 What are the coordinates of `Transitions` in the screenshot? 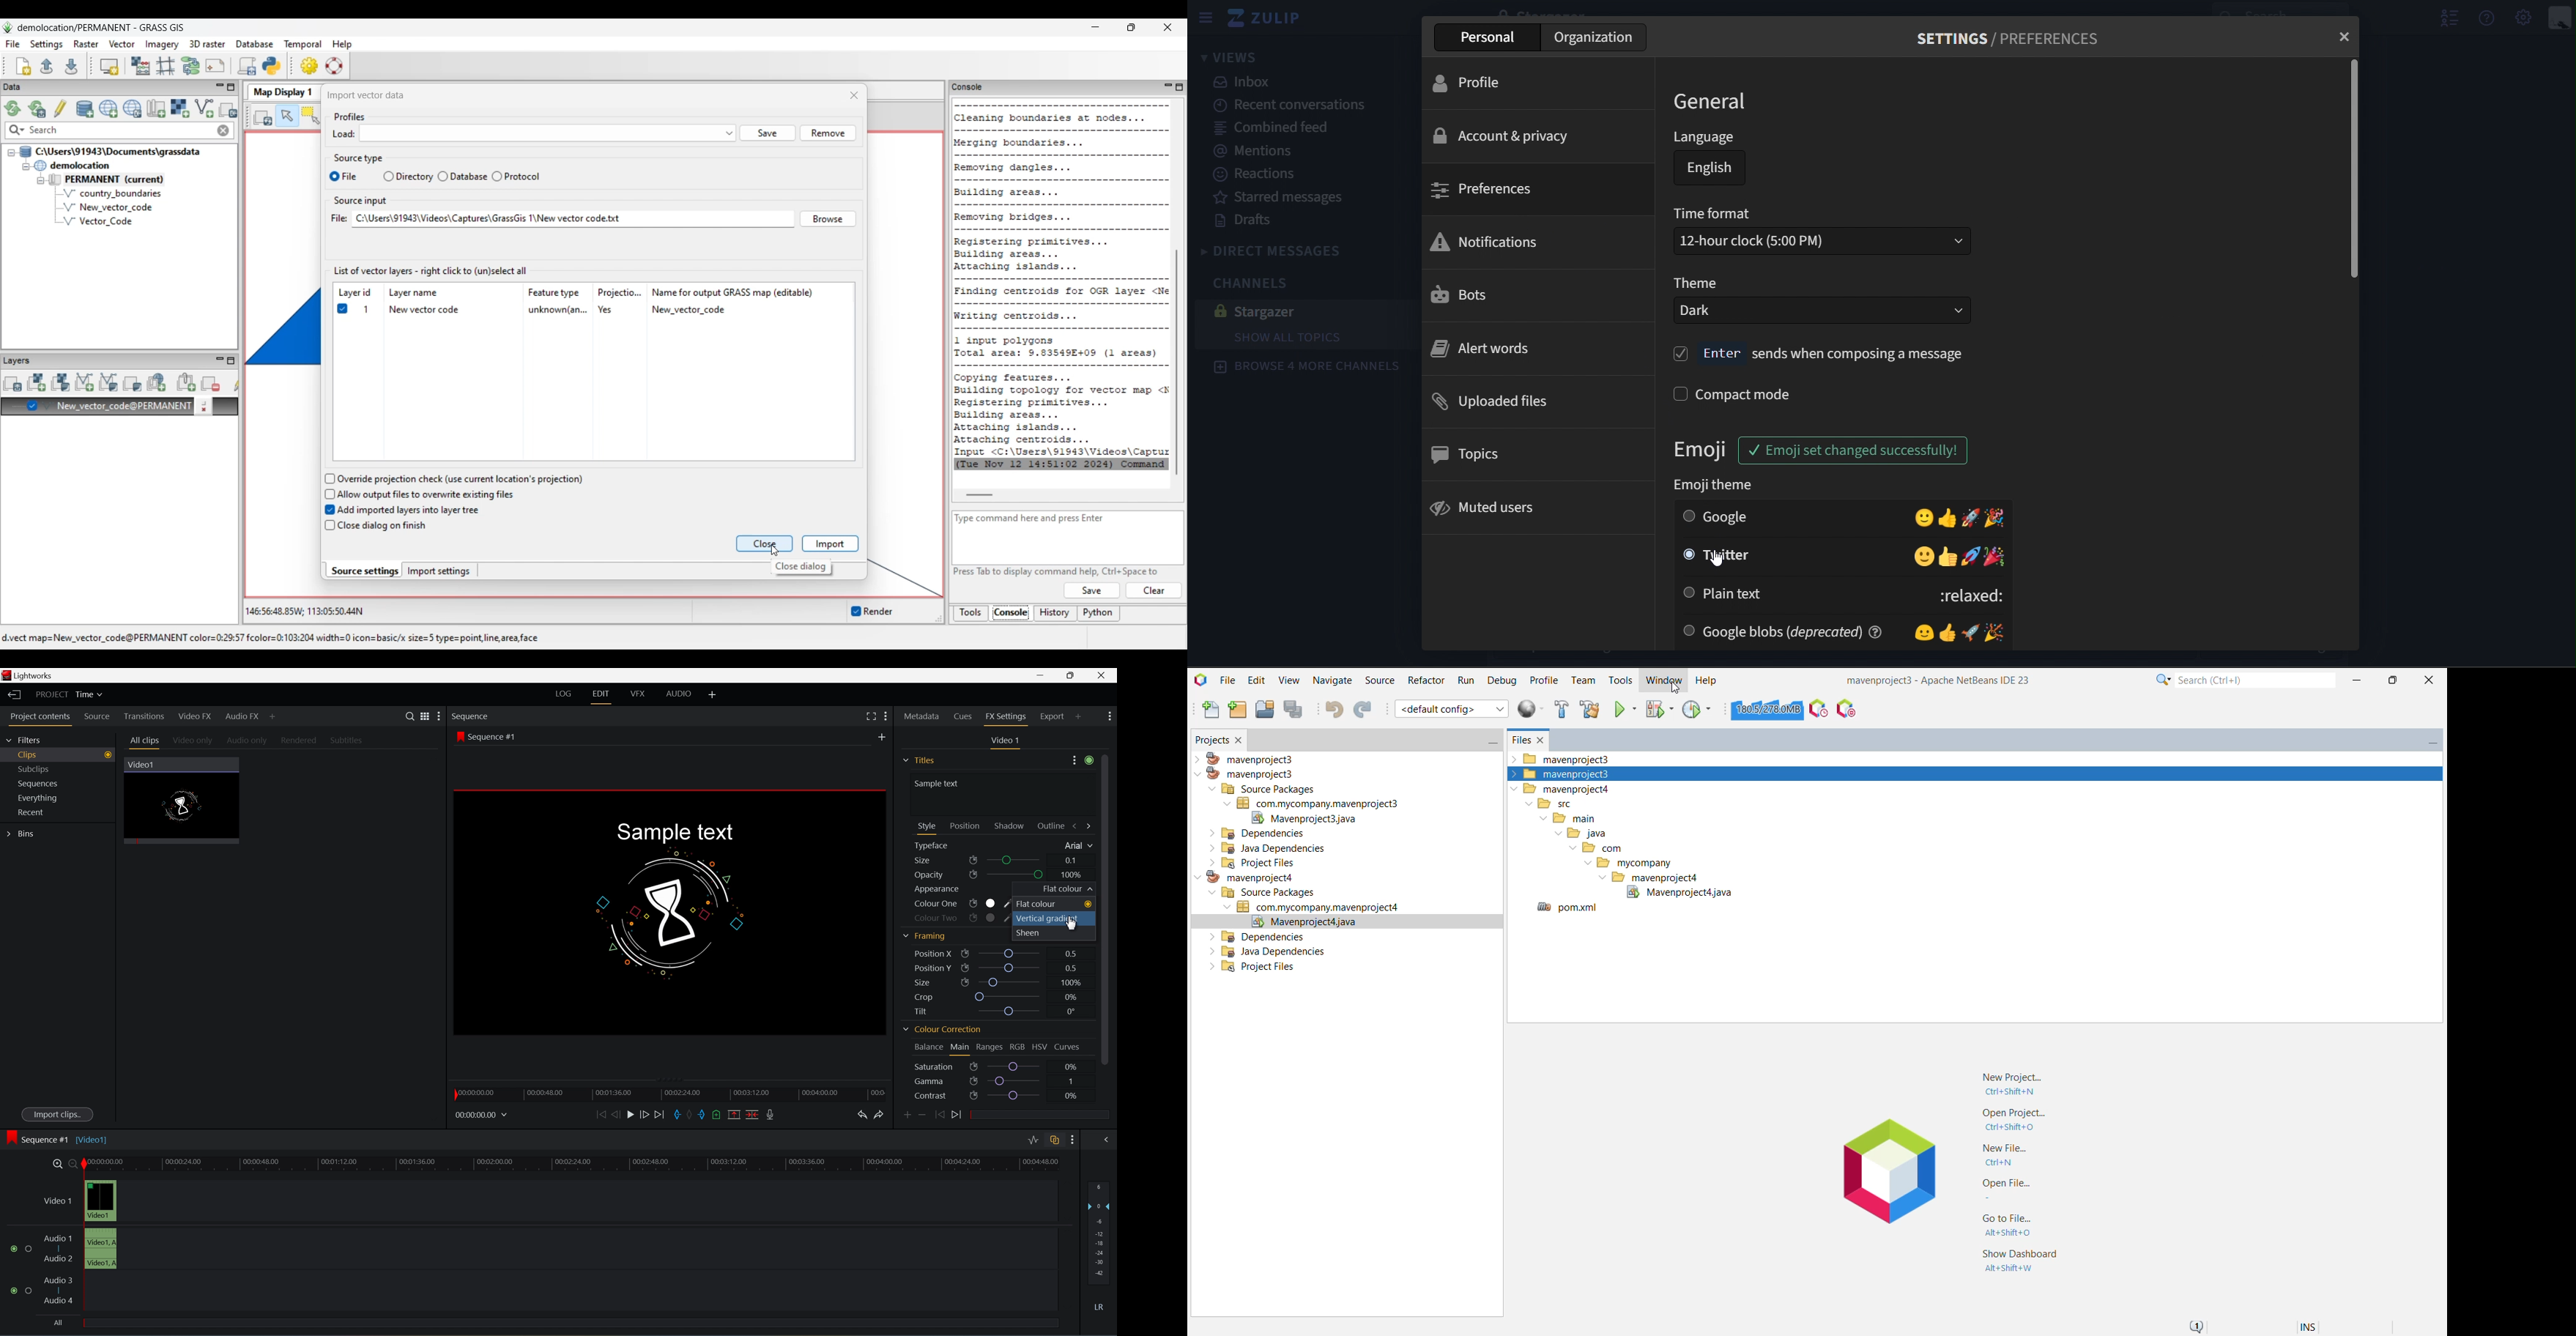 It's located at (144, 716).